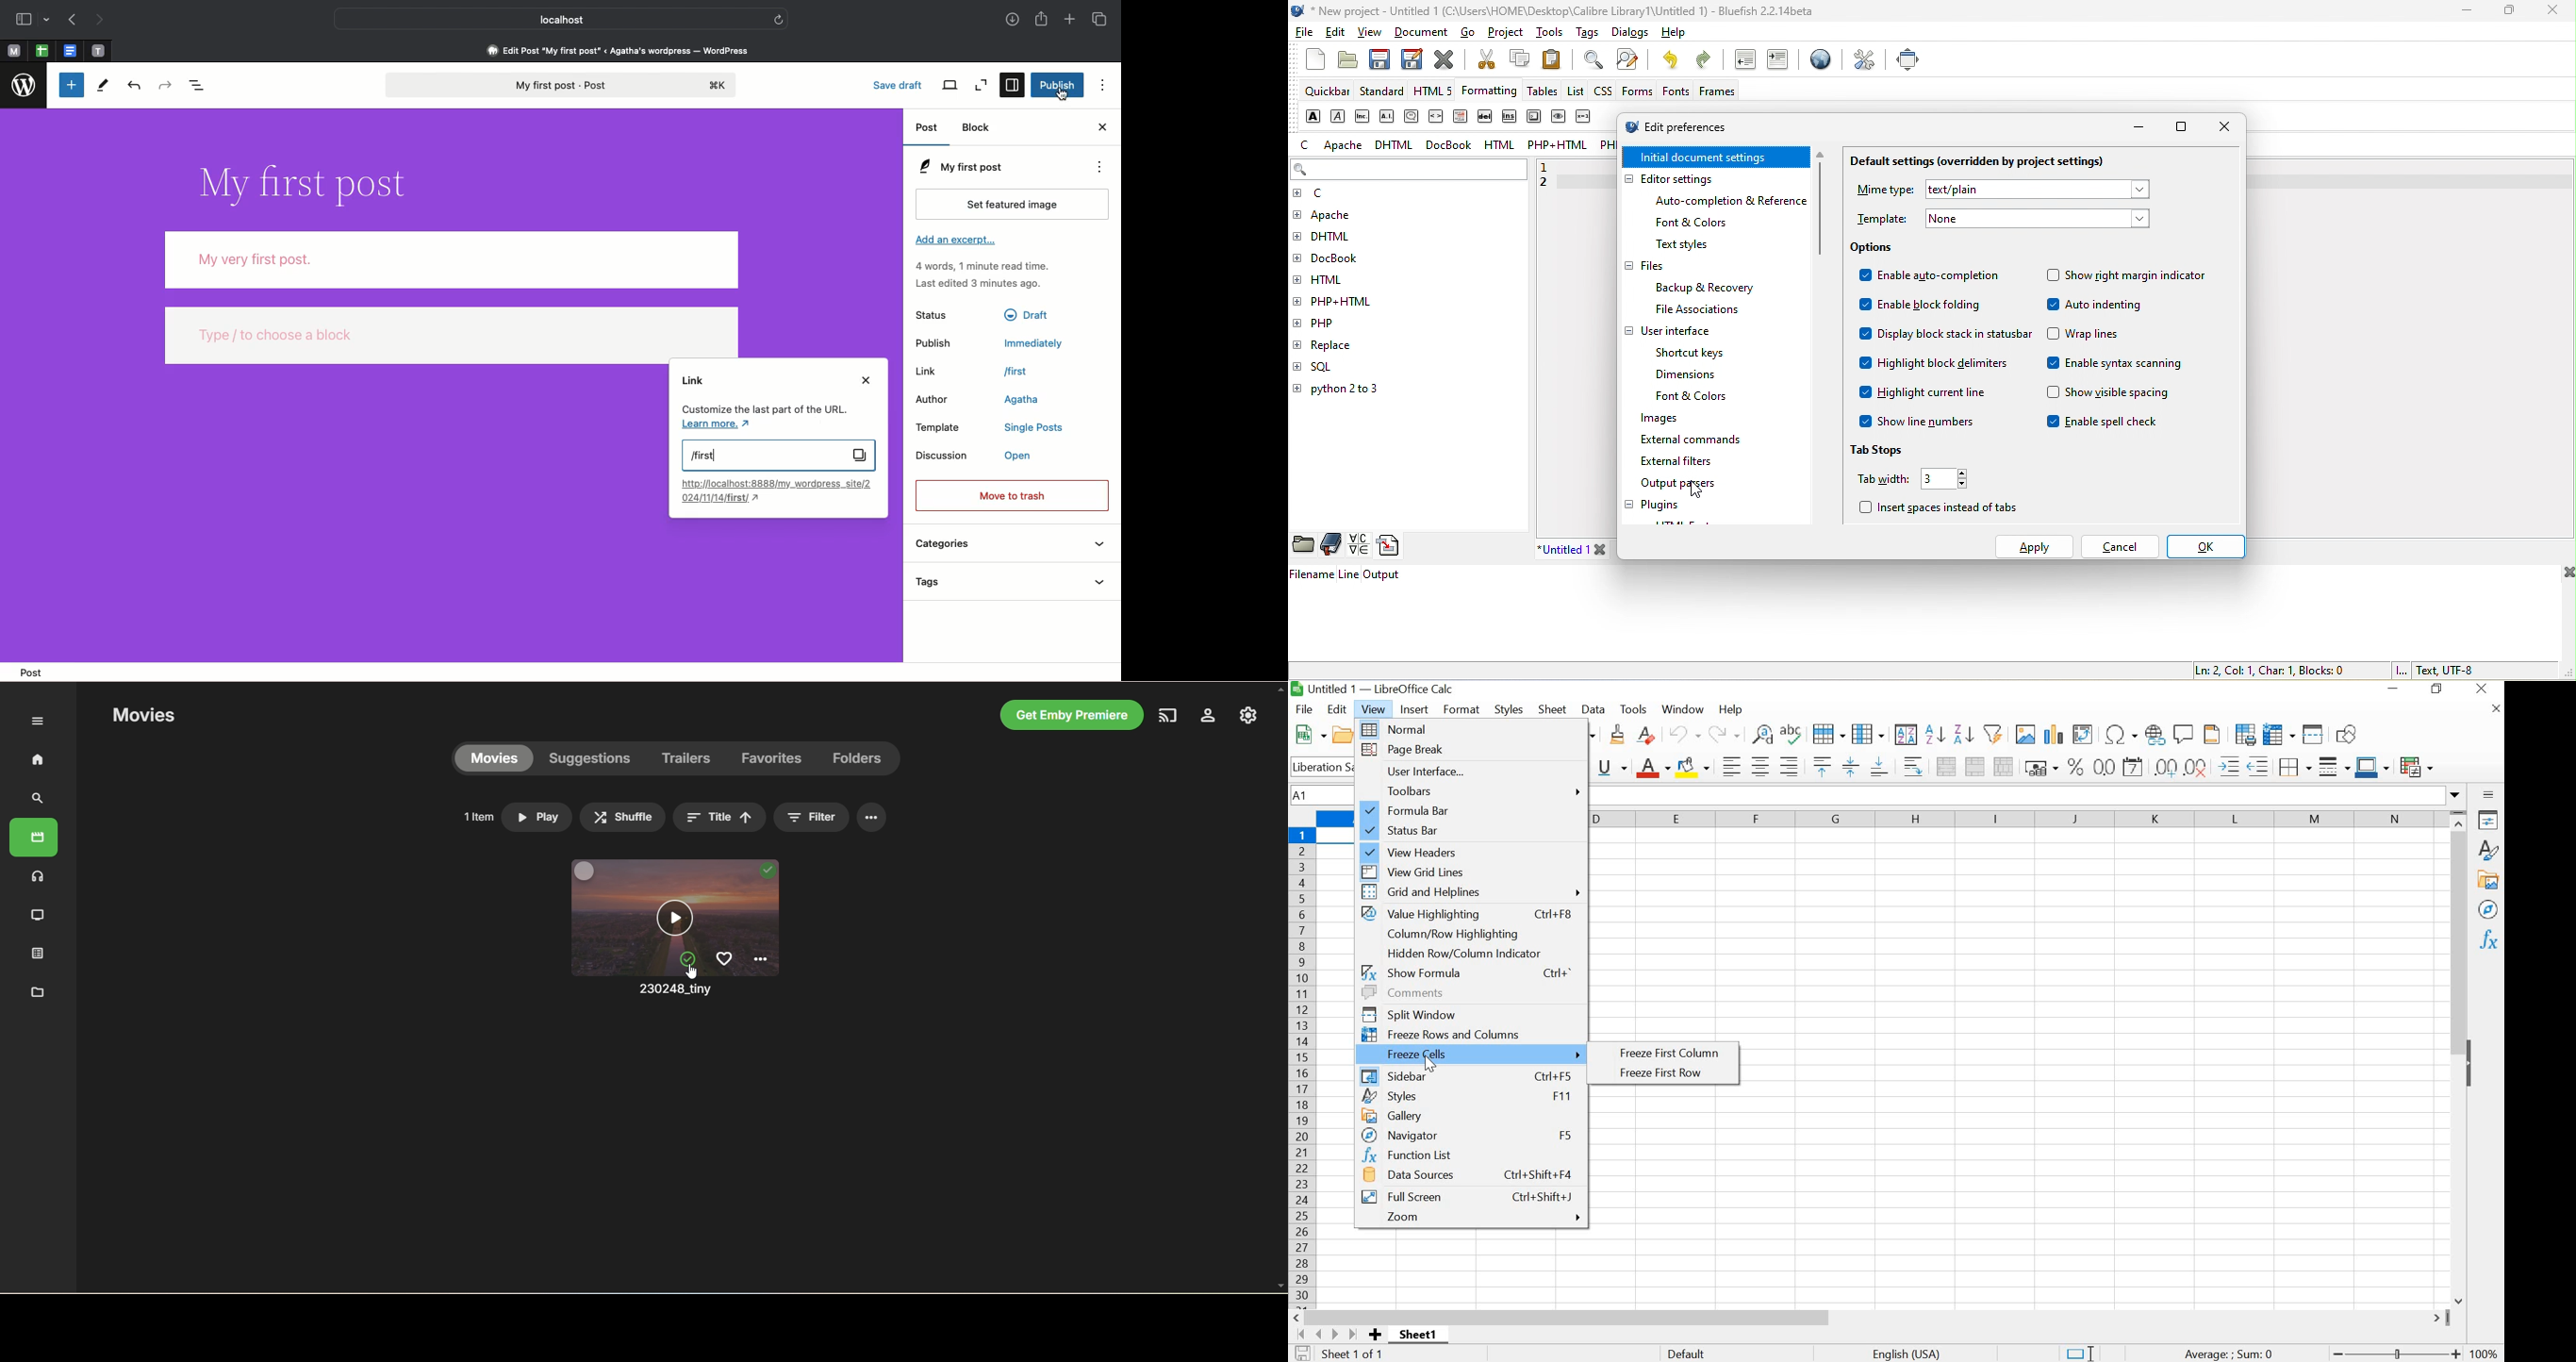 The height and width of the screenshot is (1372, 2576). What do you see at coordinates (1307, 66) in the screenshot?
I see `new` at bounding box center [1307, 66].